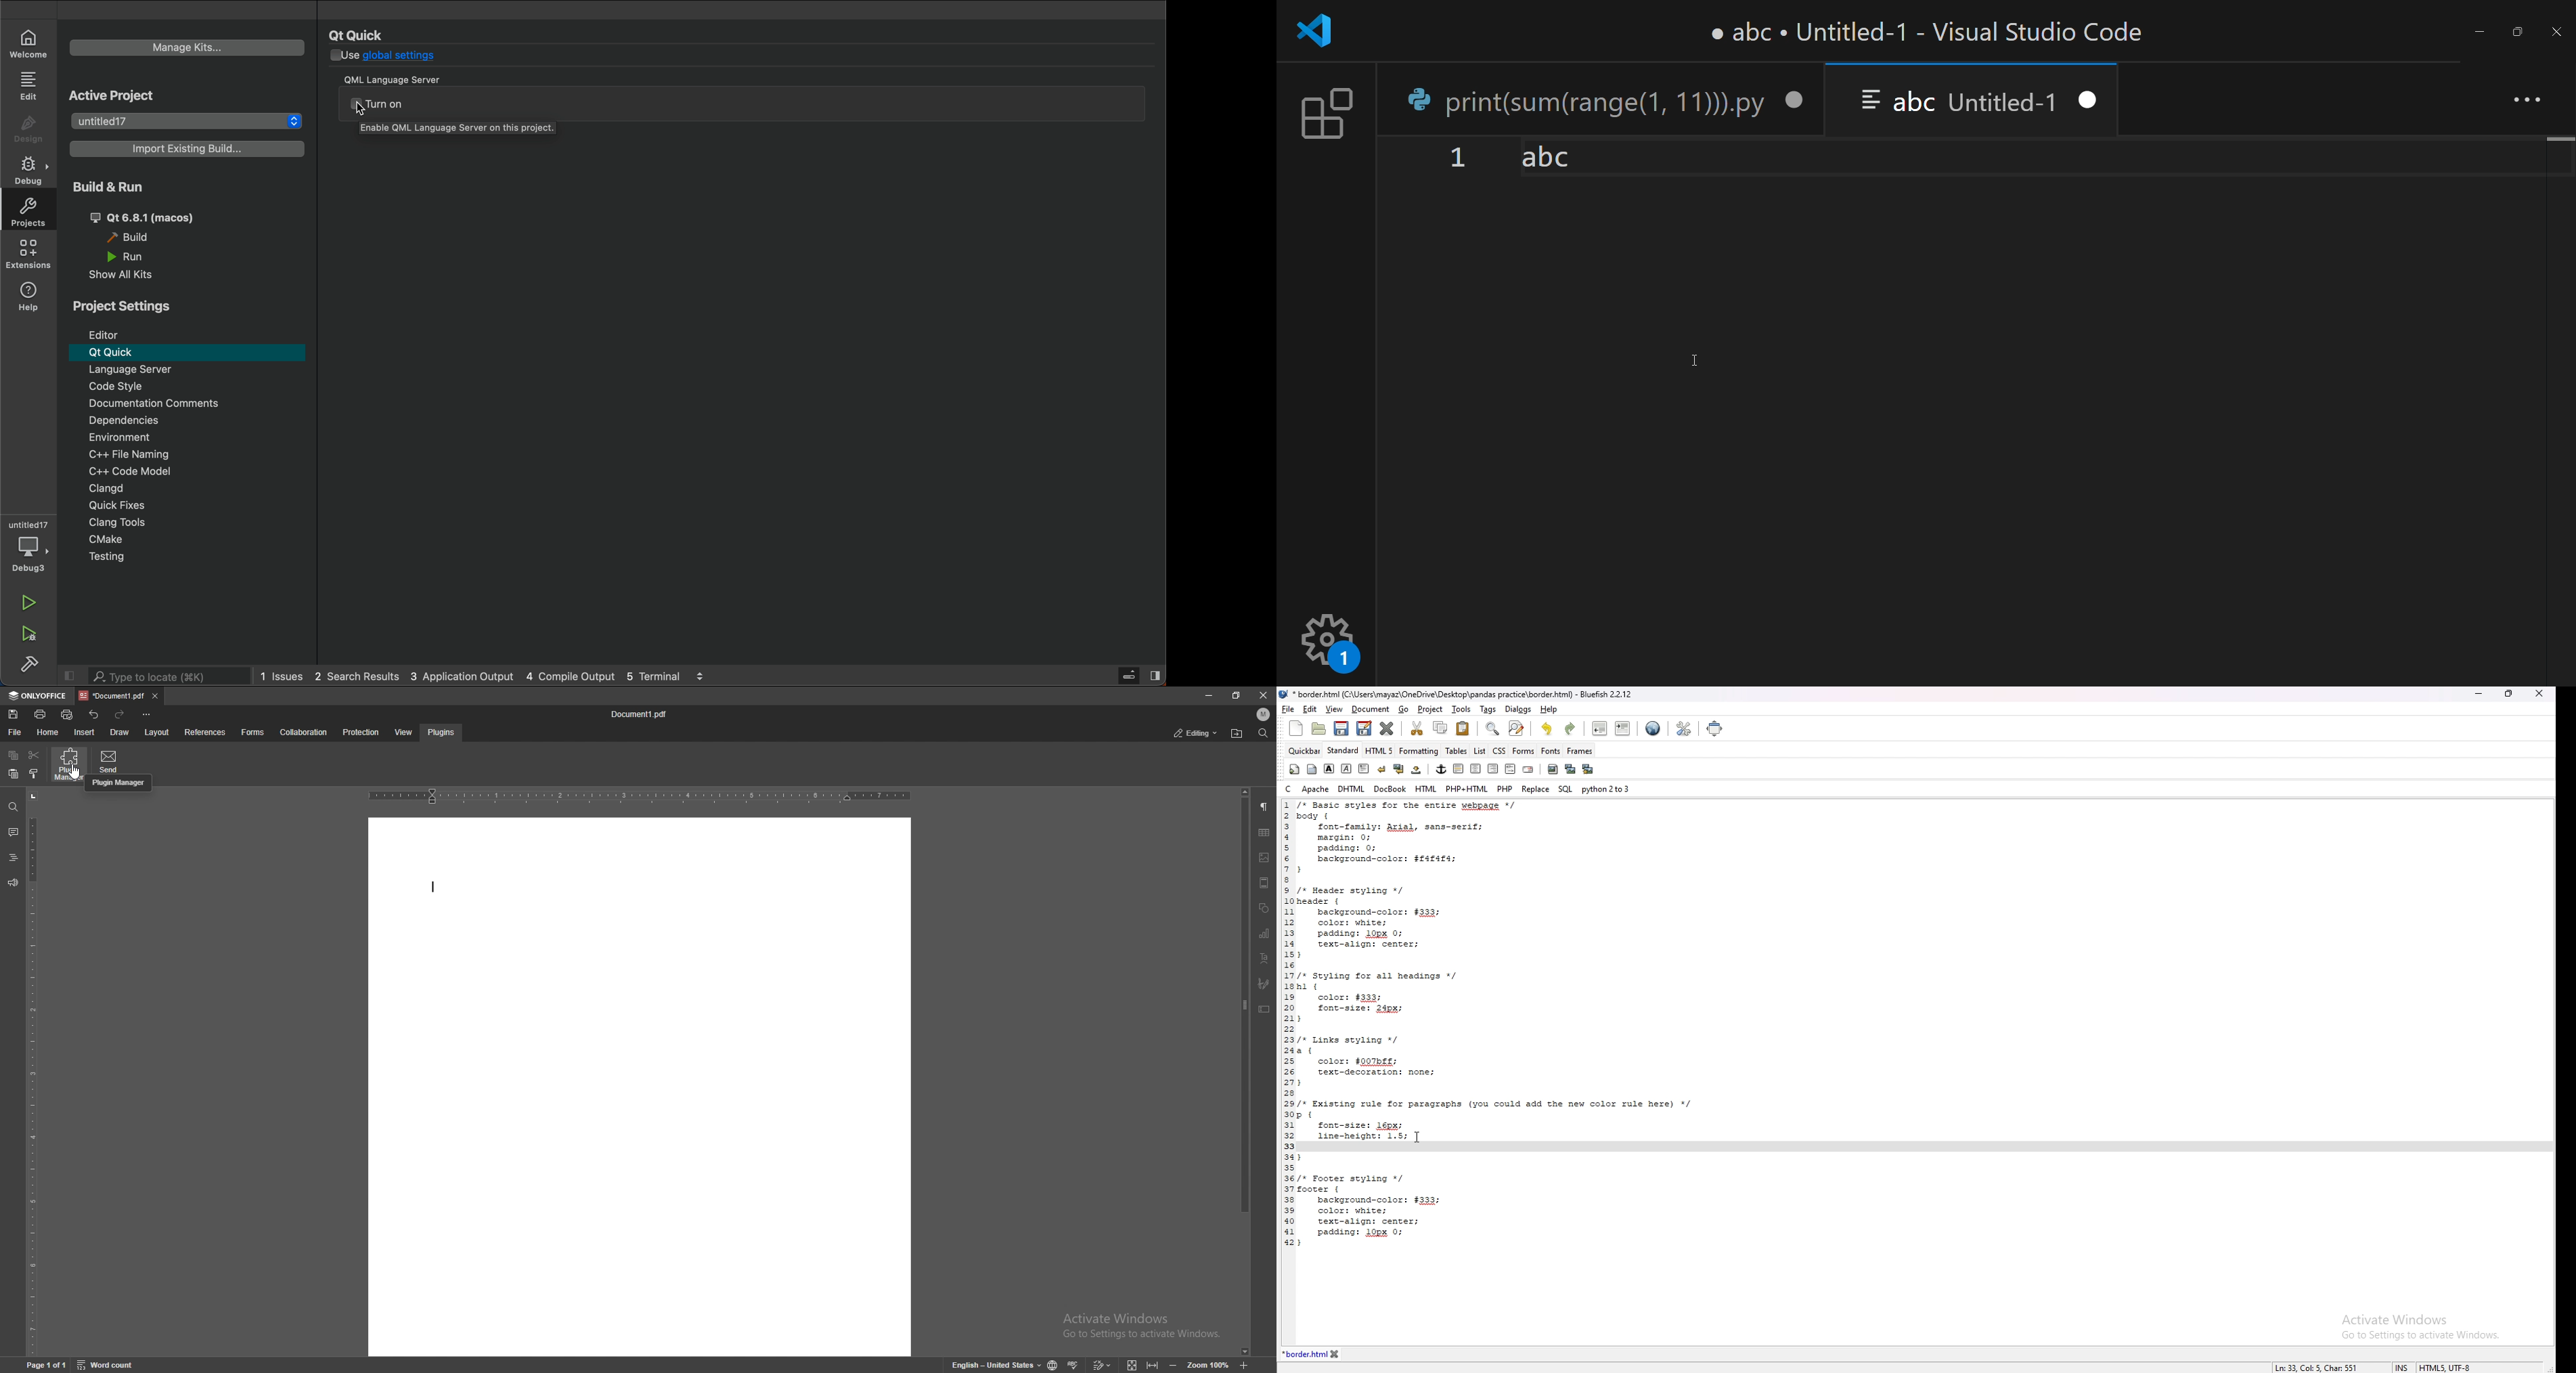  I want to click on break and clear, so click(1399, 768).